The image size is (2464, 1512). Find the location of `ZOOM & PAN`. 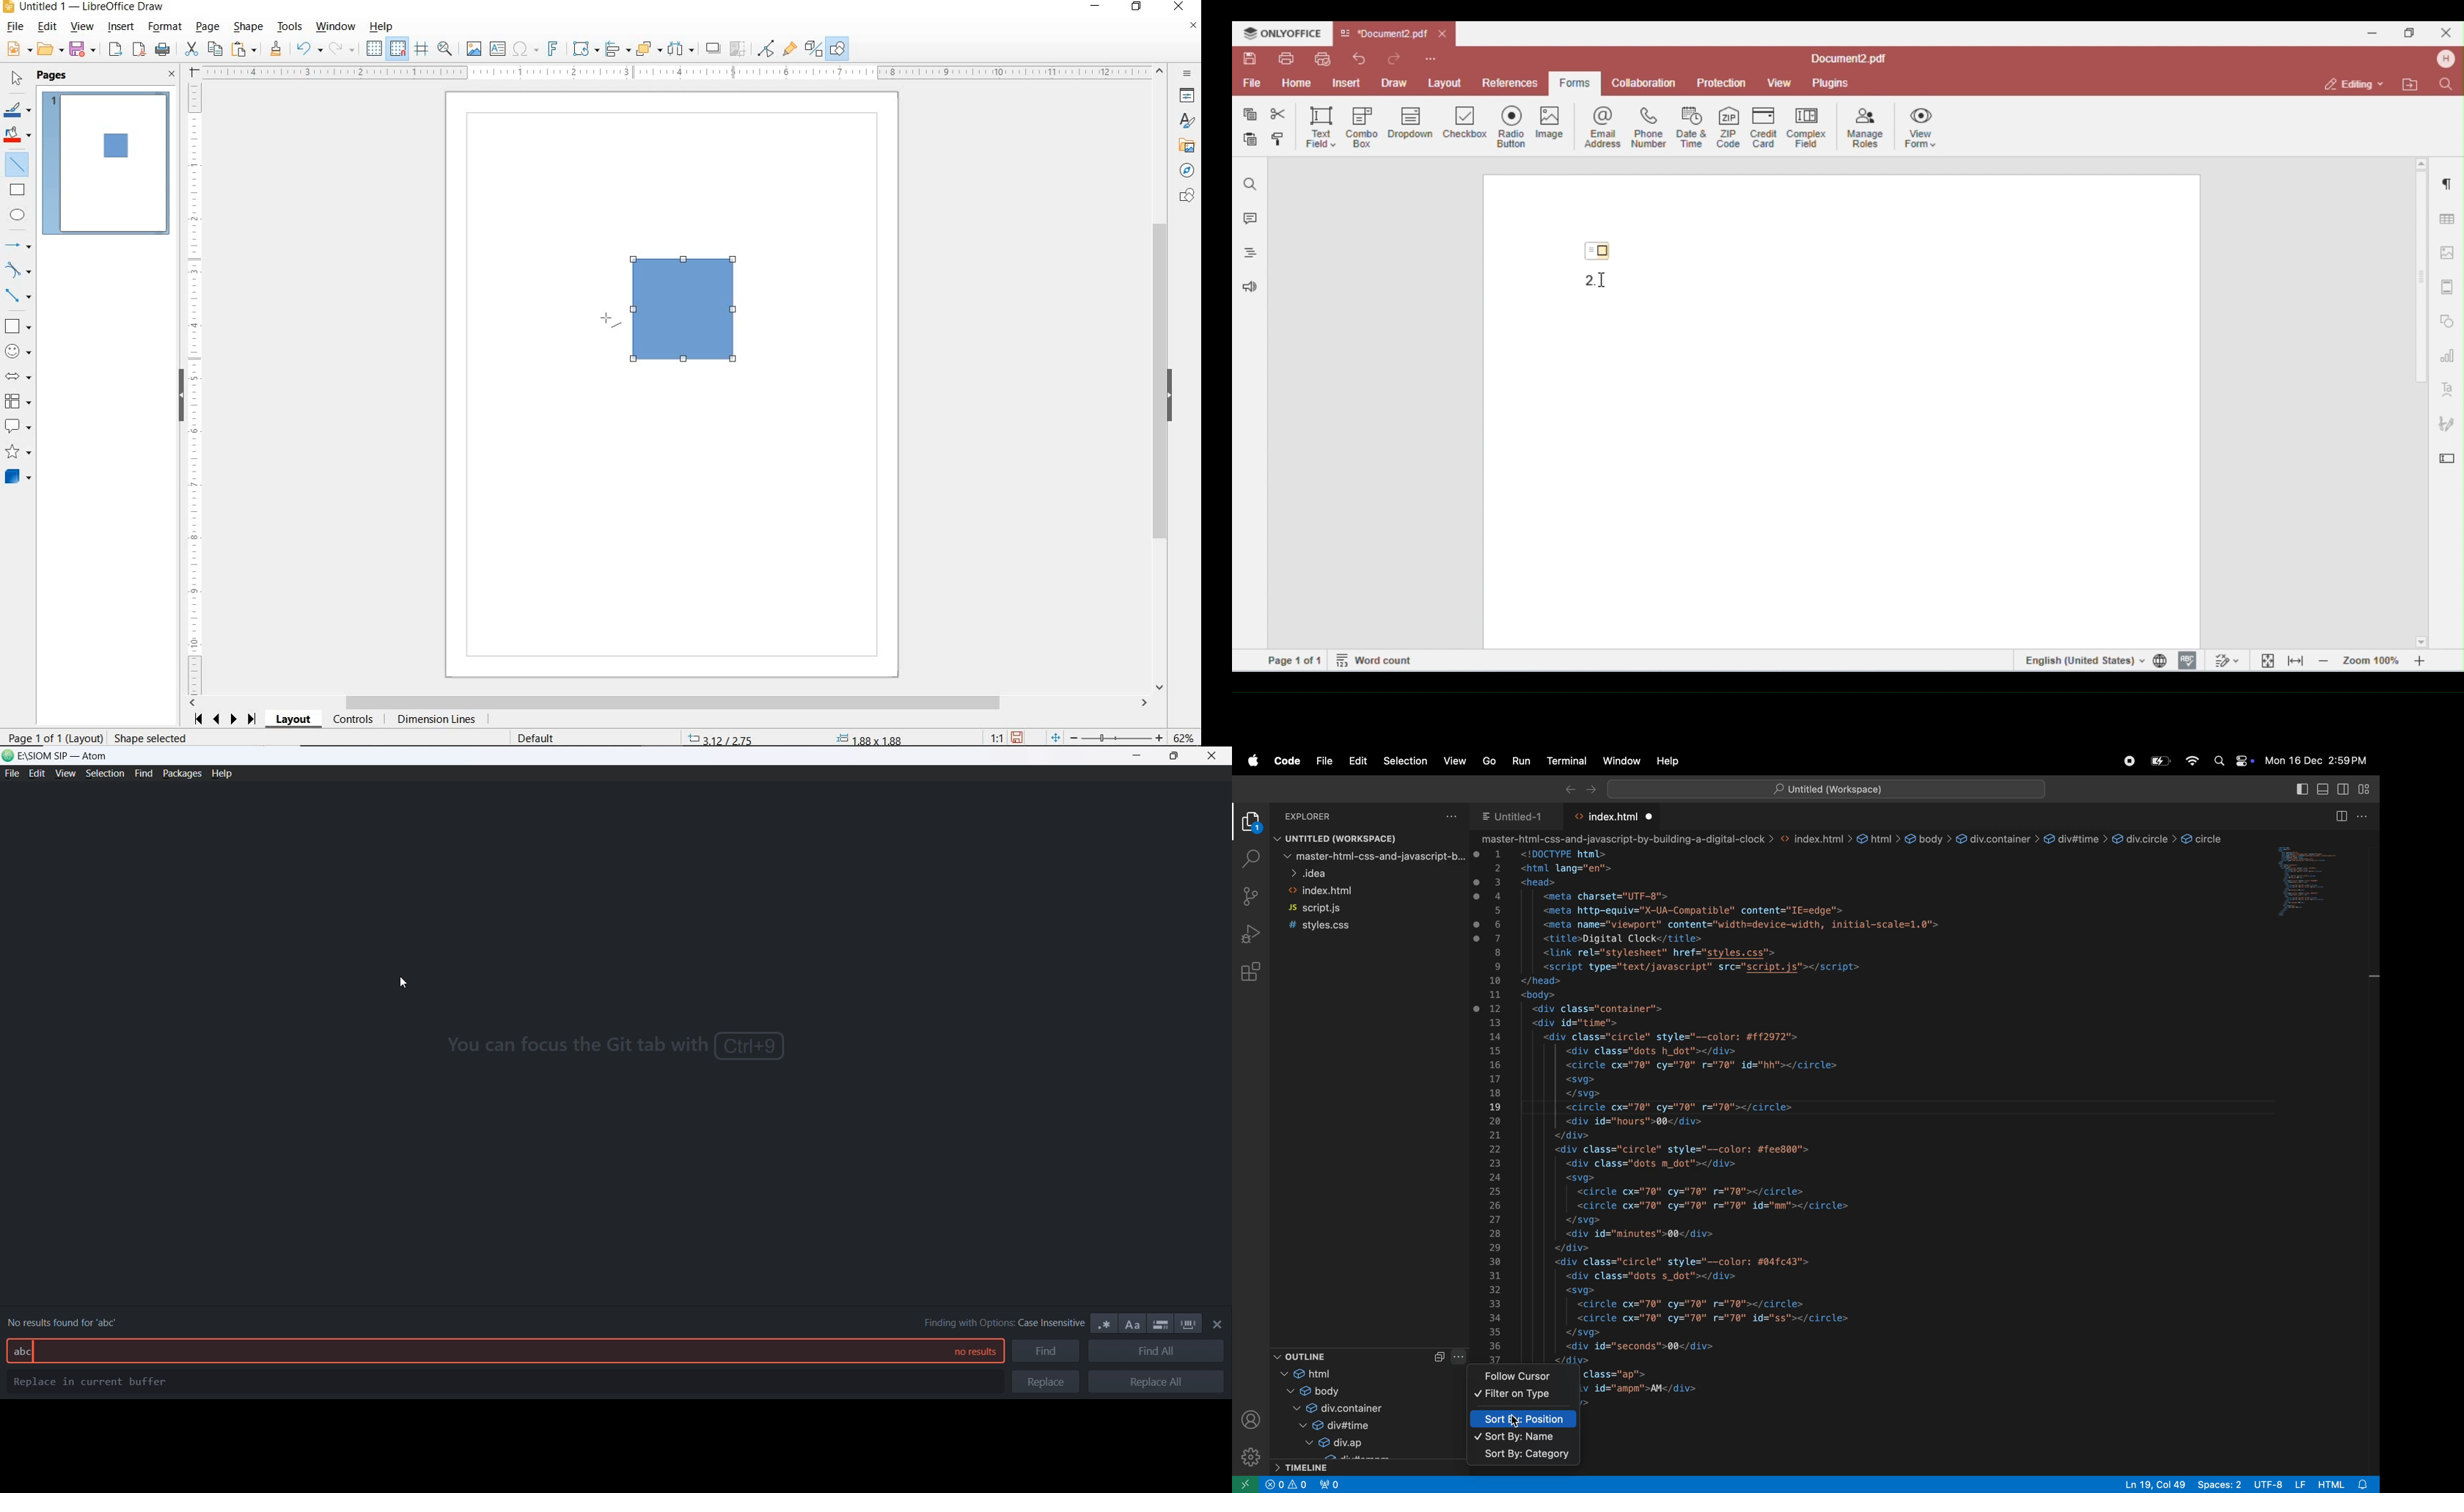

ZOOM & PAN is located at coordinates (445, 49).